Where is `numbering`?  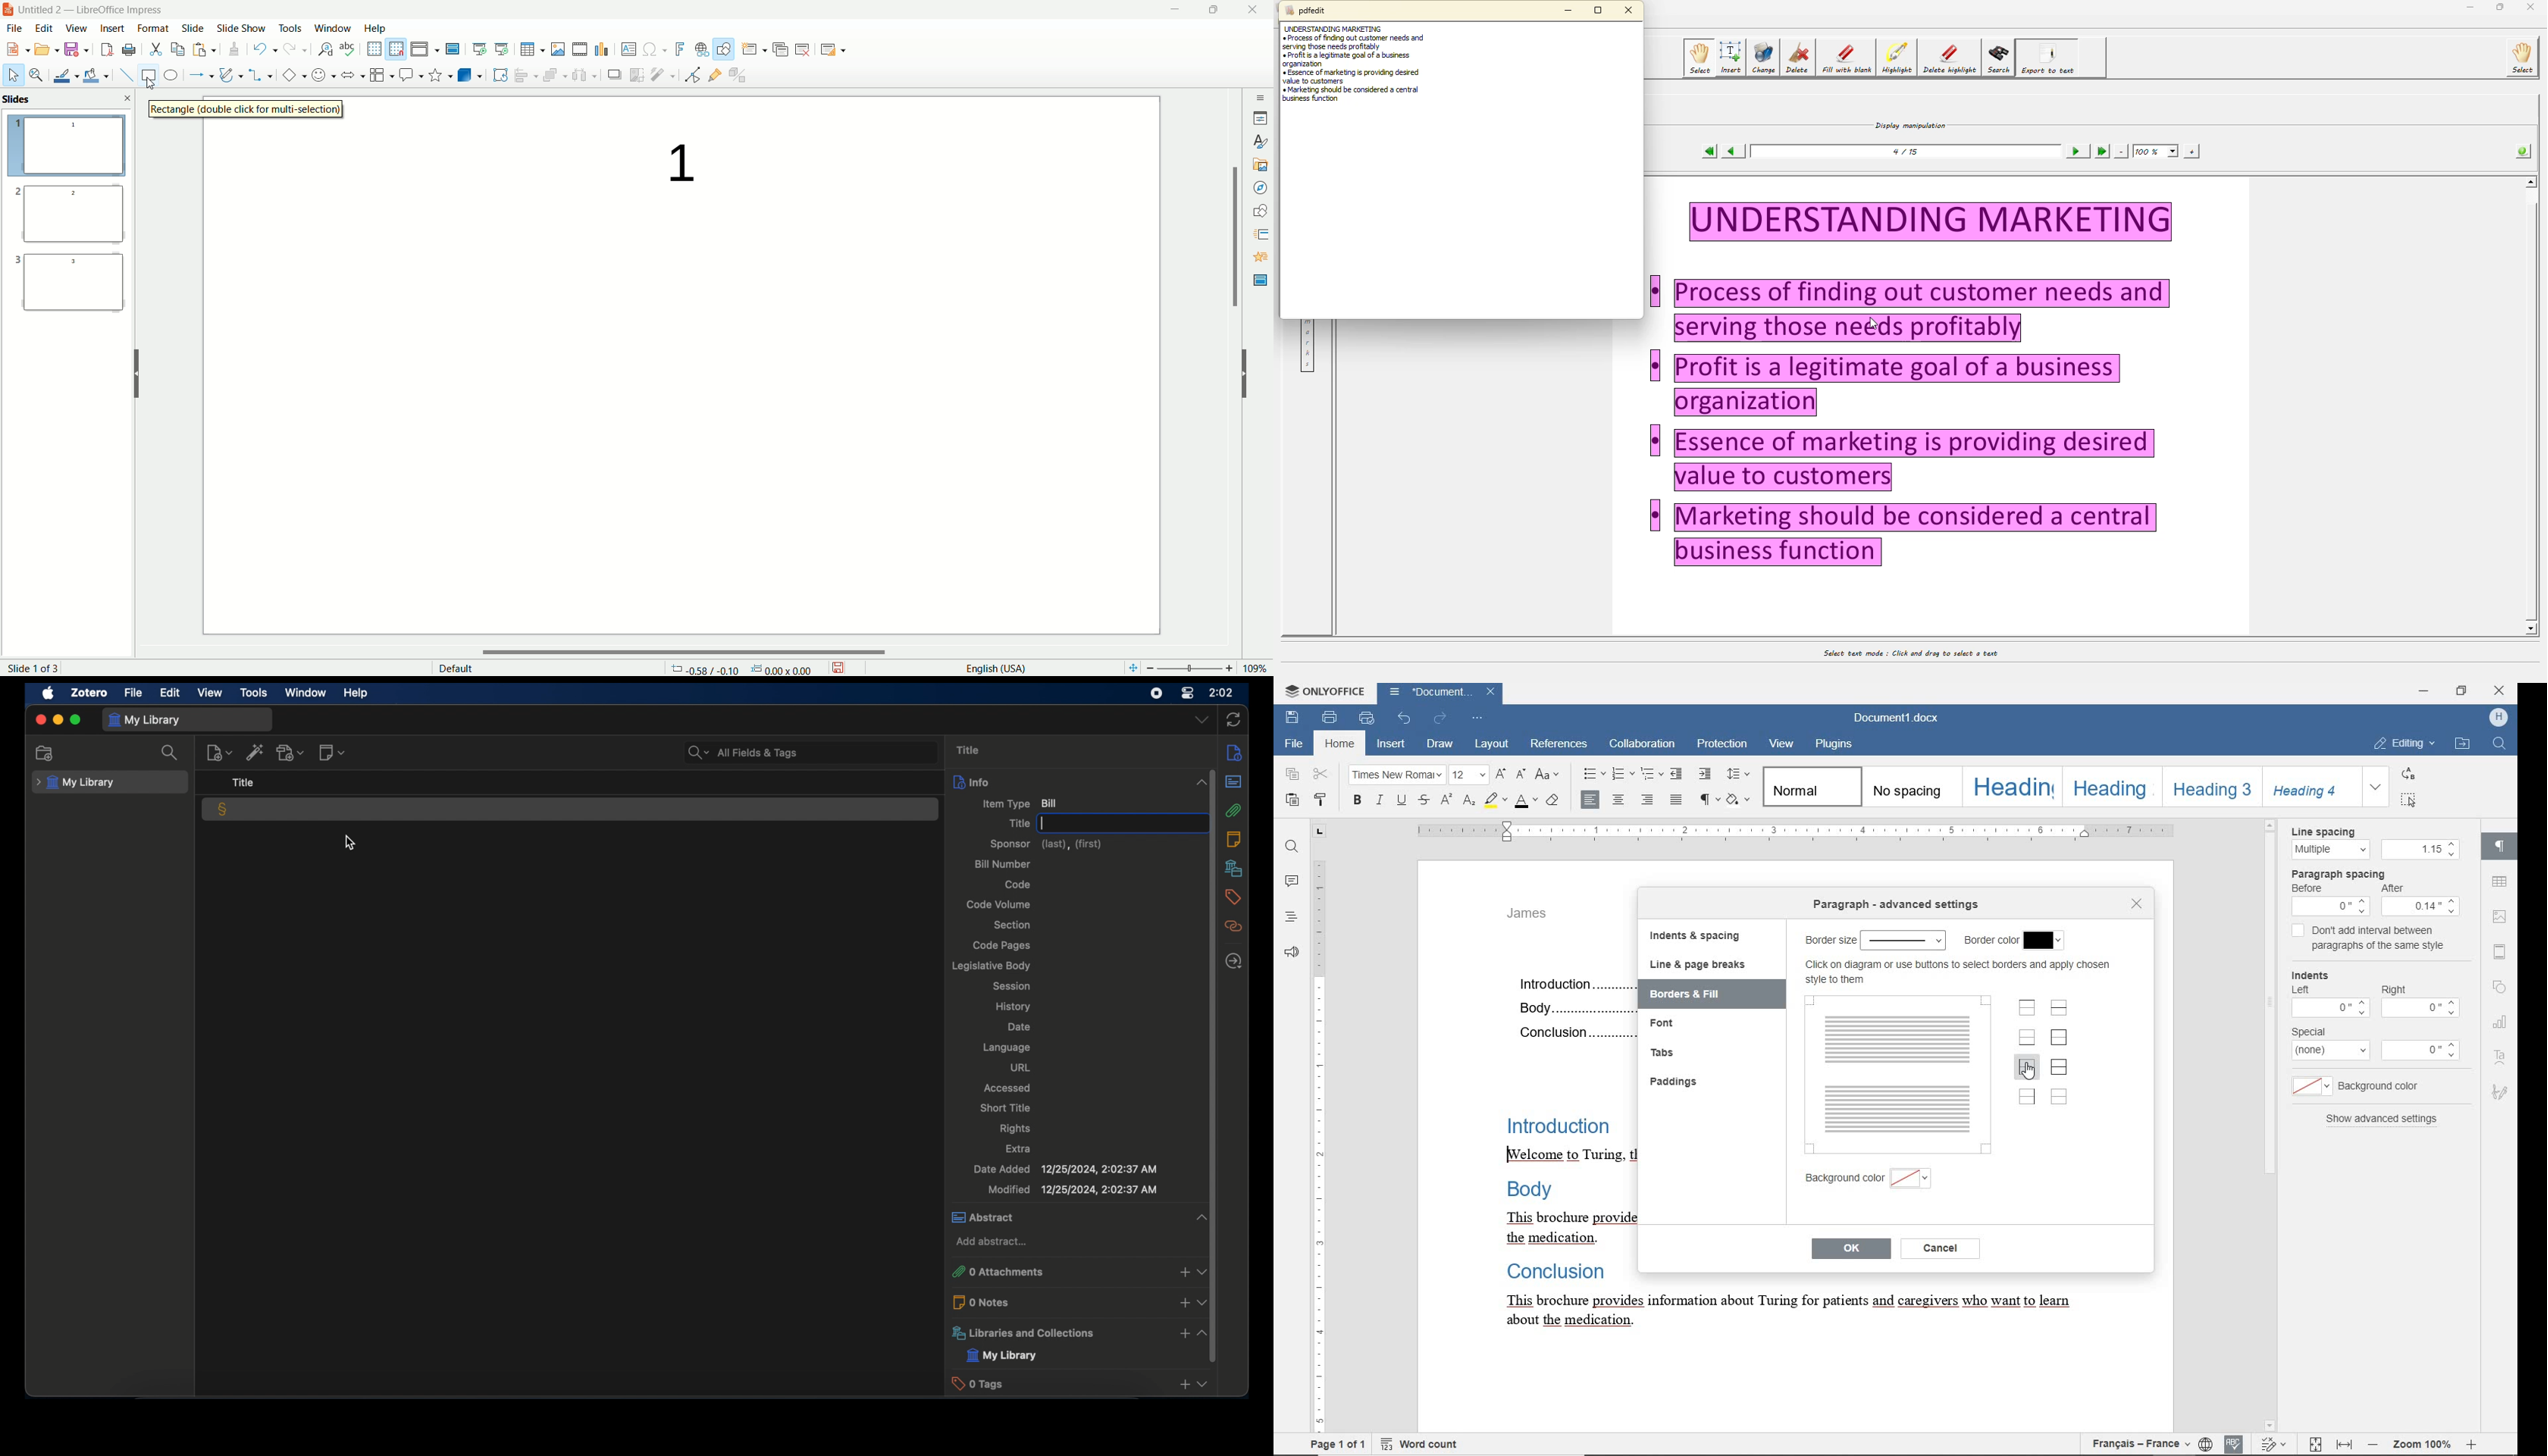 numbering is located at coordinates (1623, 773).